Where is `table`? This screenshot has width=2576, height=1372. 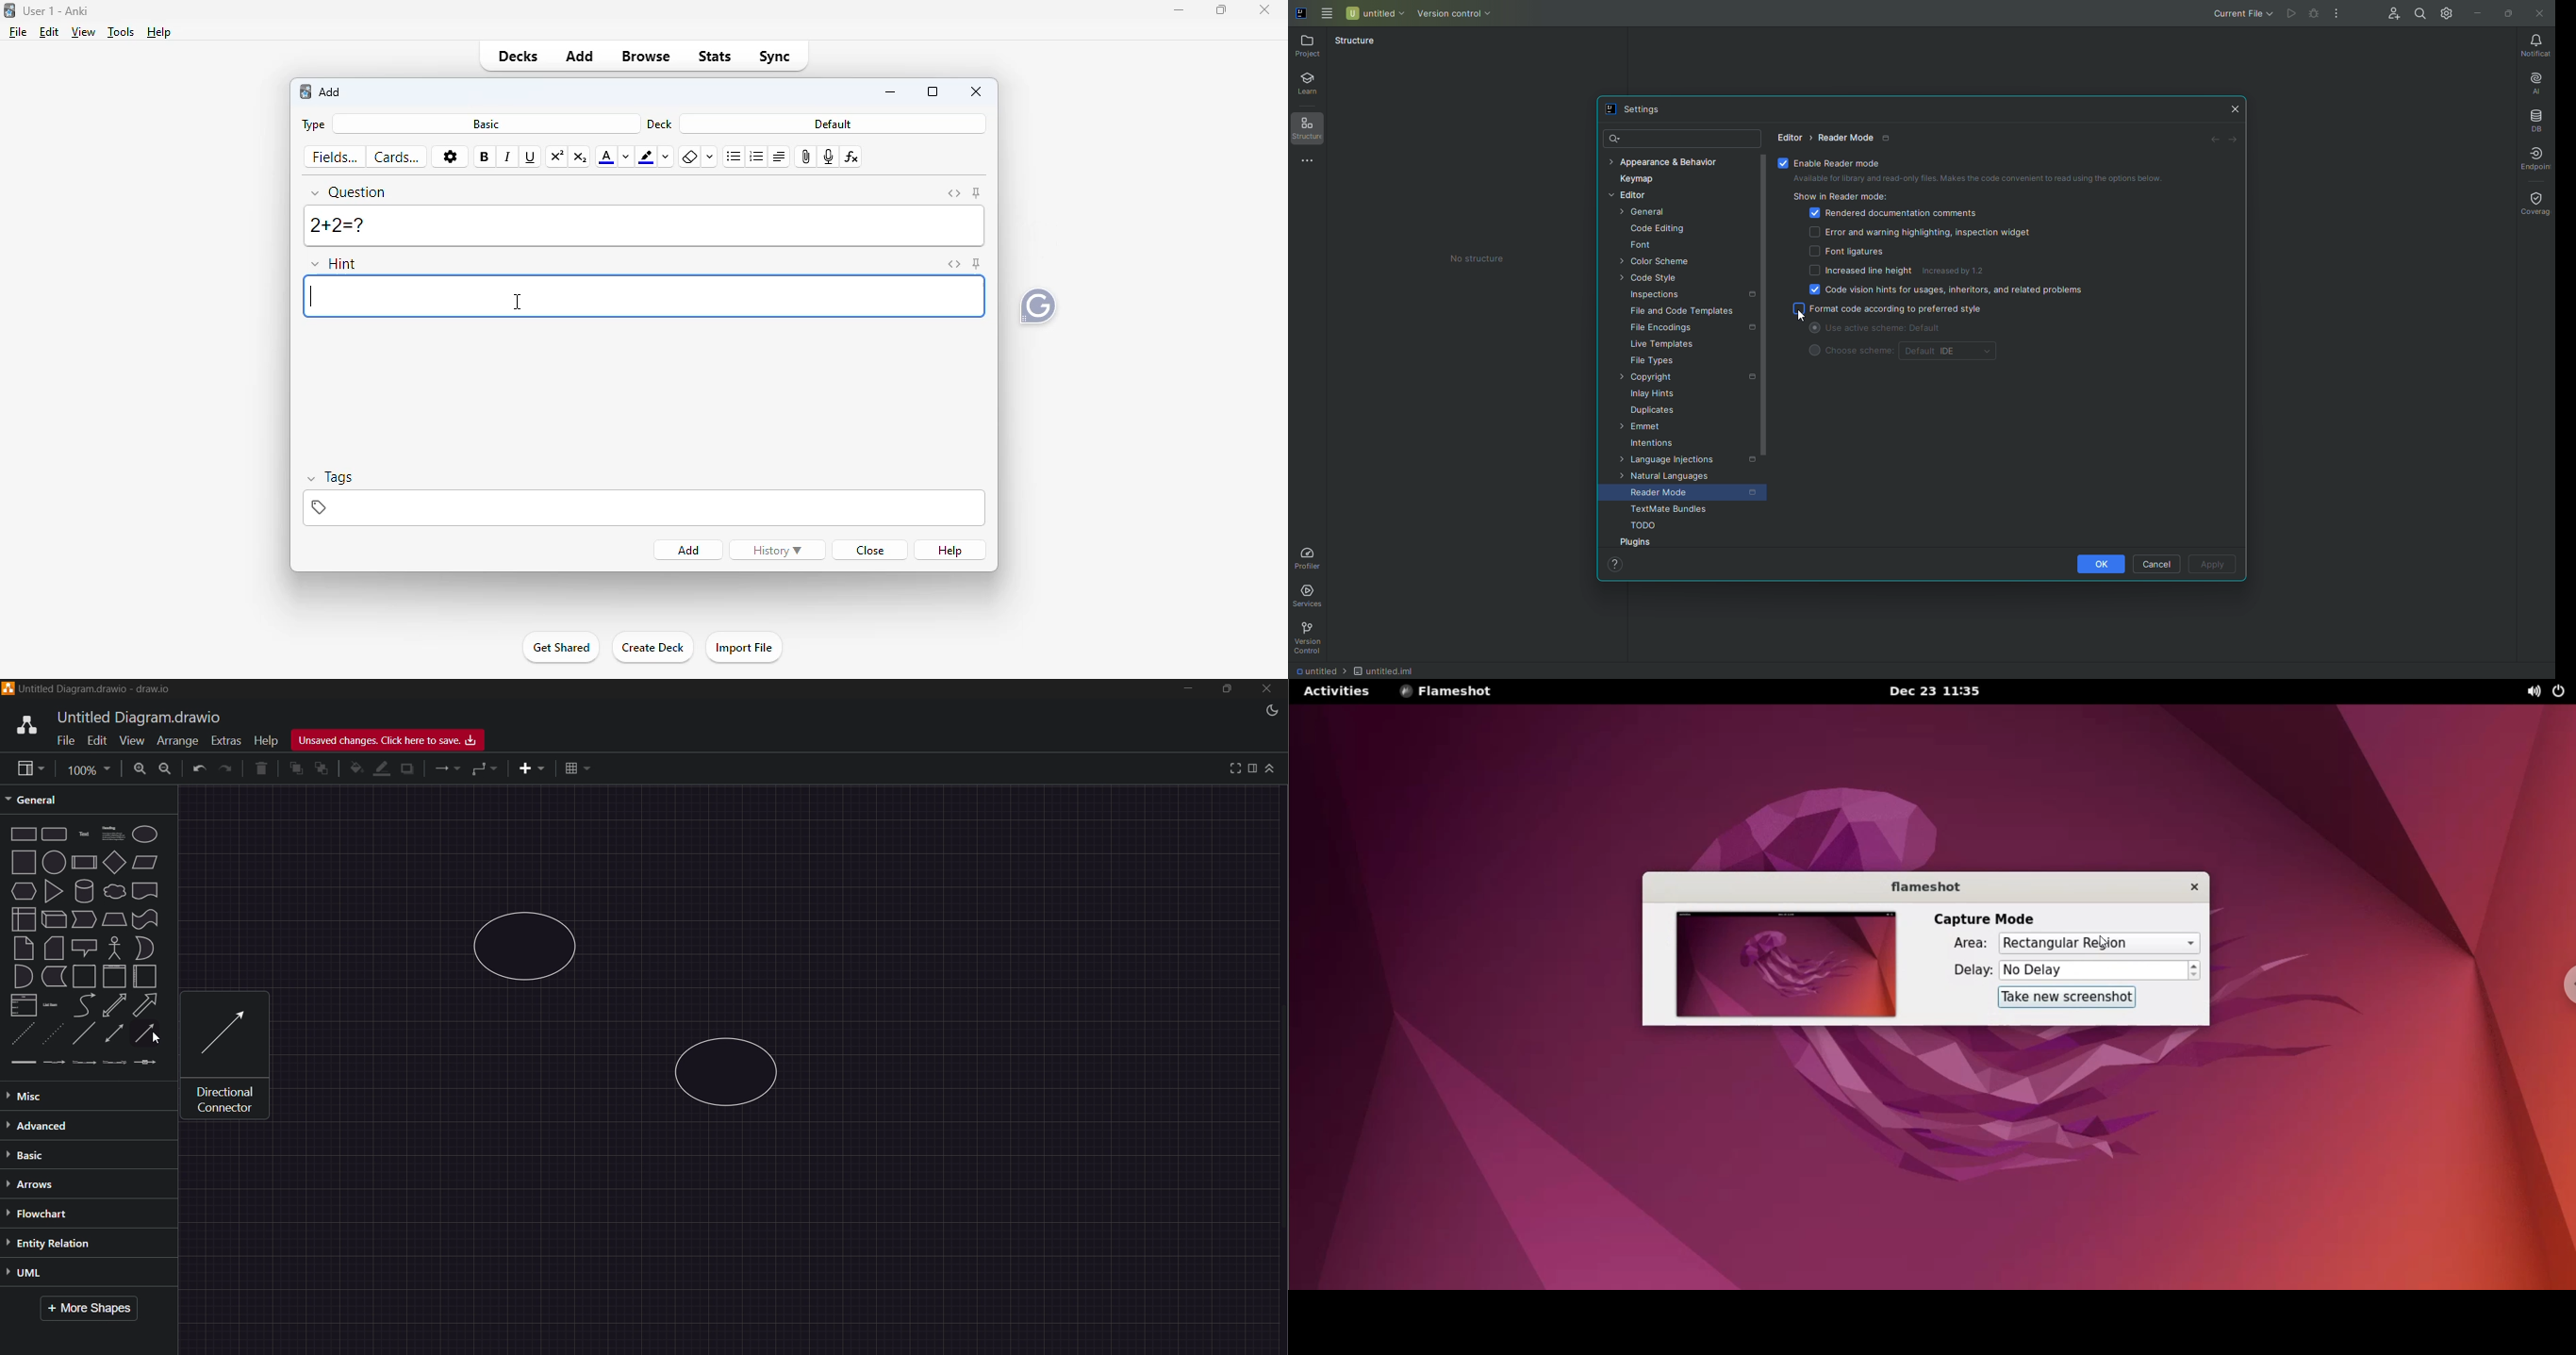
table is located at coordinates (578, 767).